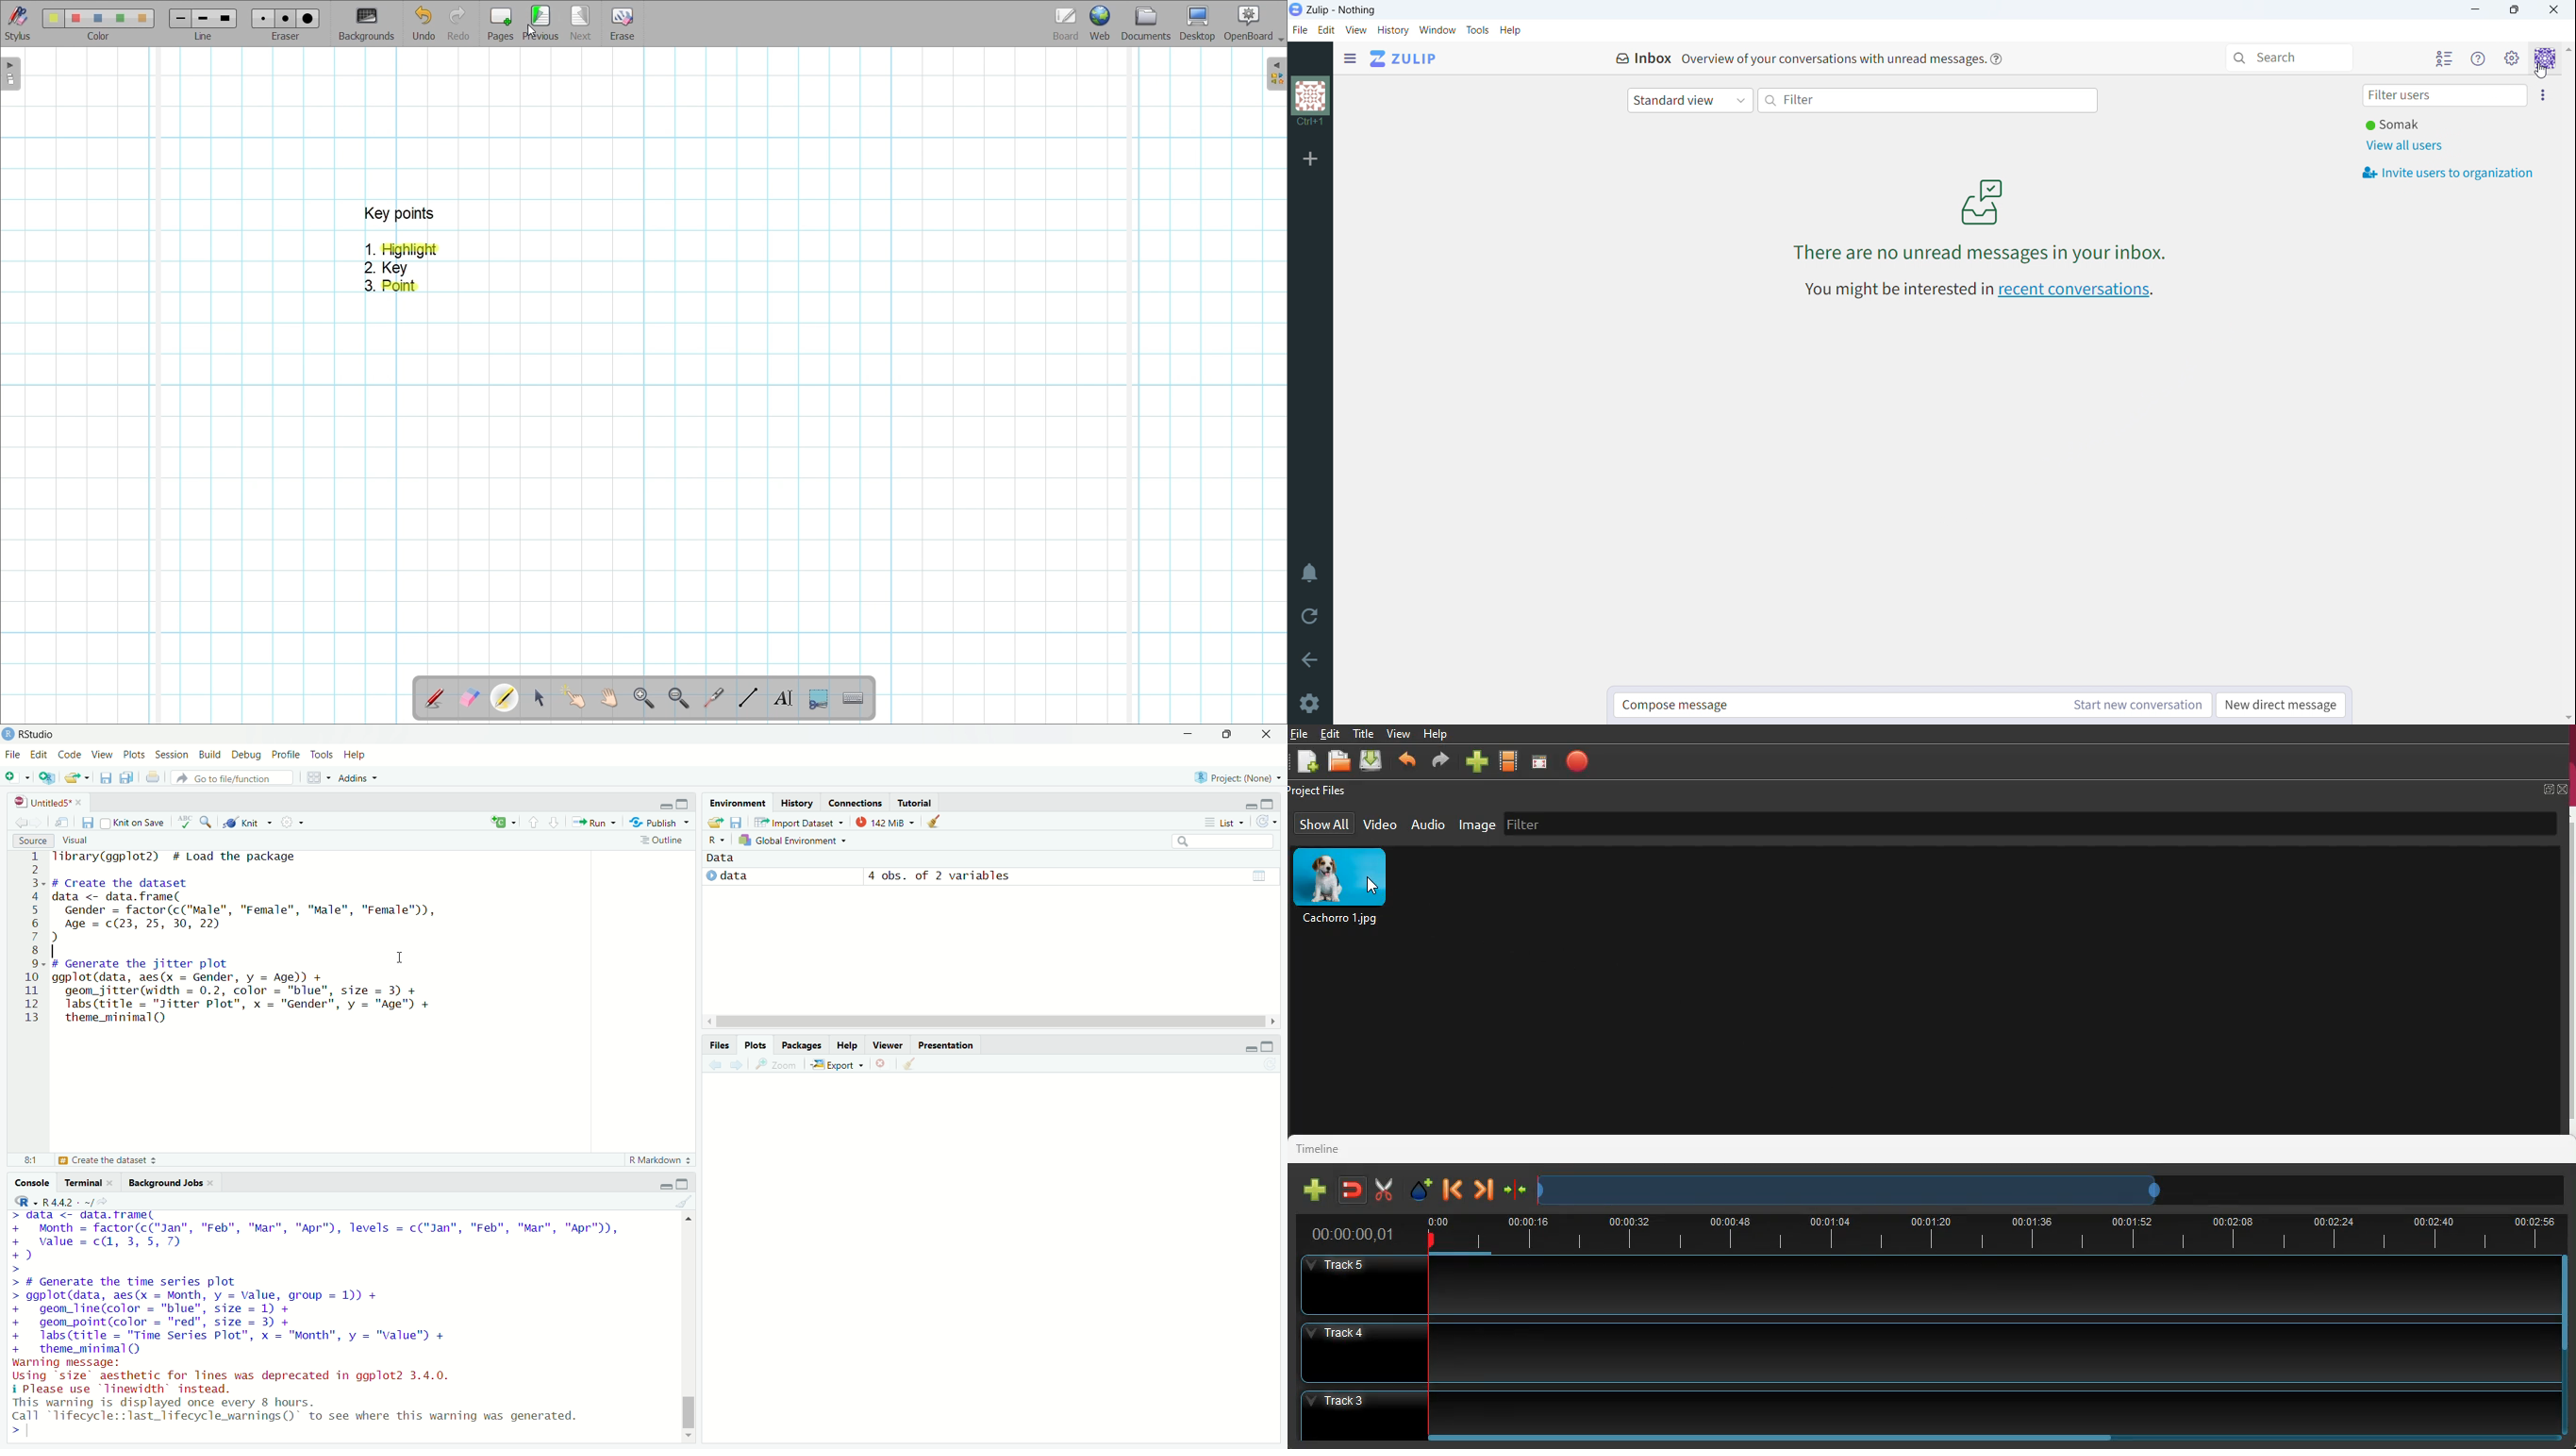 Image resolution: width=2576 pixels, height=1456 pixels. What do you see at coordinates (270, 991) in the screenshot?
I see `code to generate the jitter plot` at bounding box center [270, 991].